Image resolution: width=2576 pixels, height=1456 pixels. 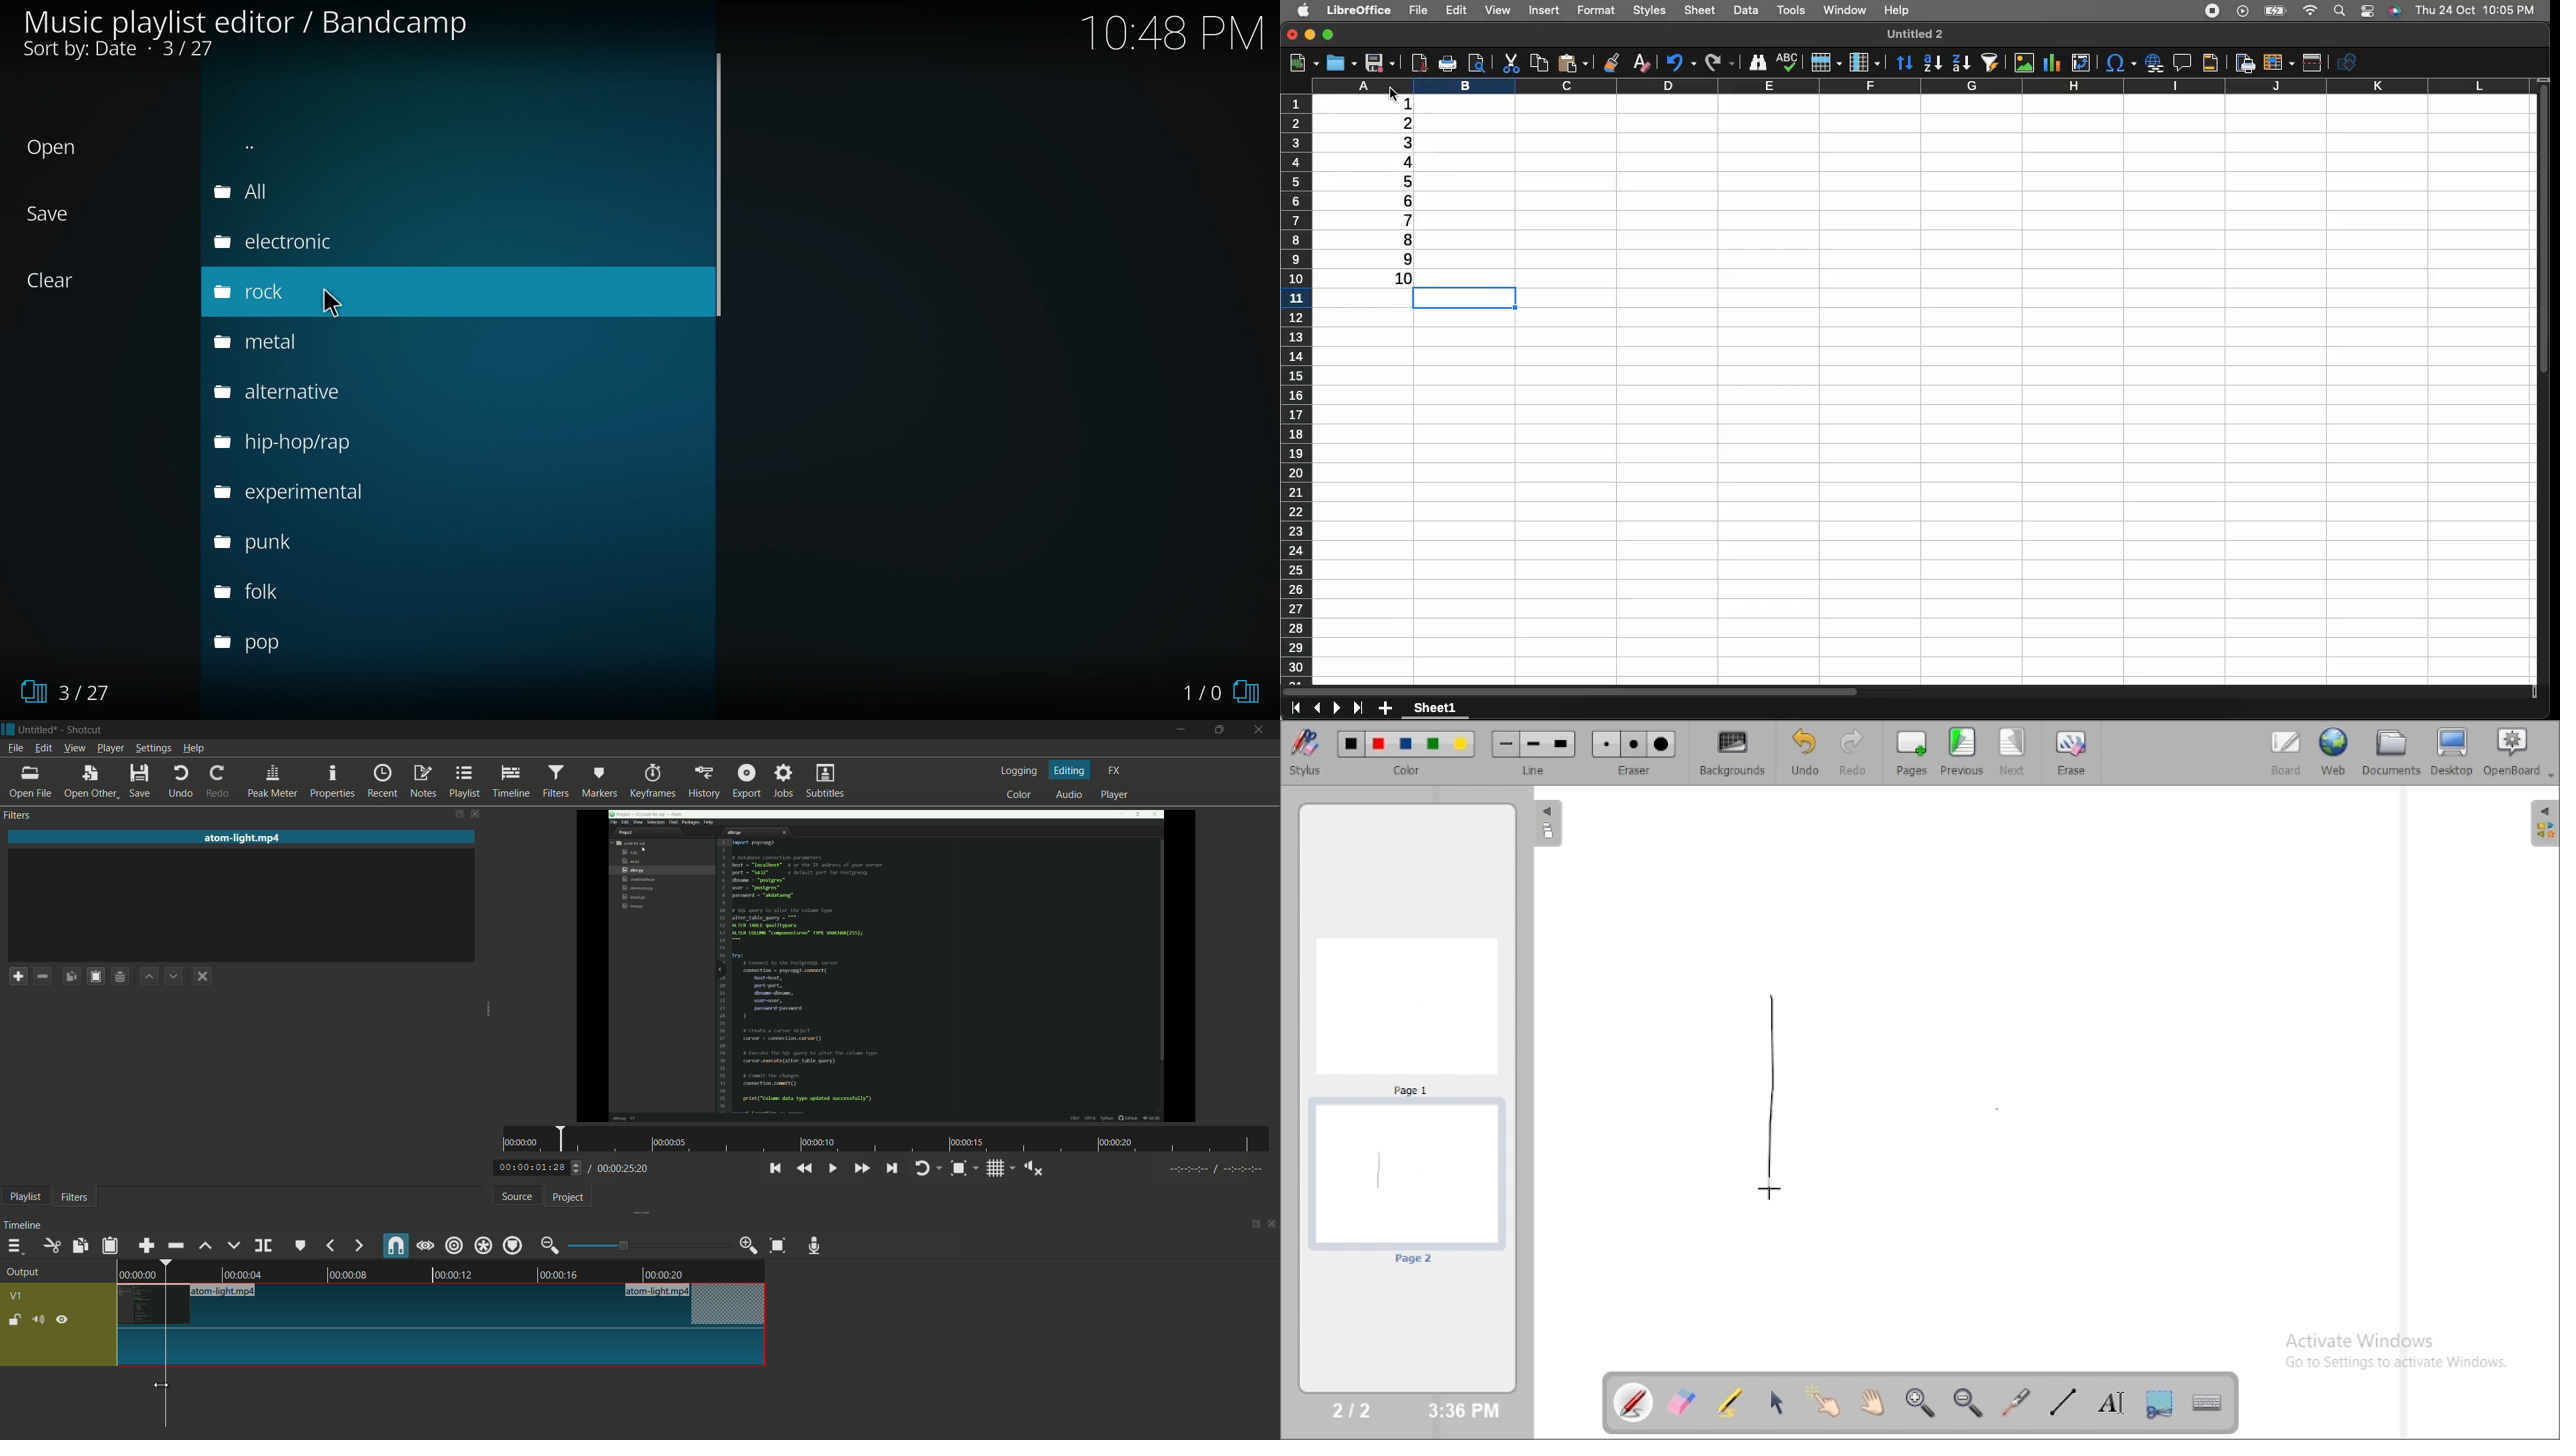 I want to click on First sheet, so click(x=1294, y=709).